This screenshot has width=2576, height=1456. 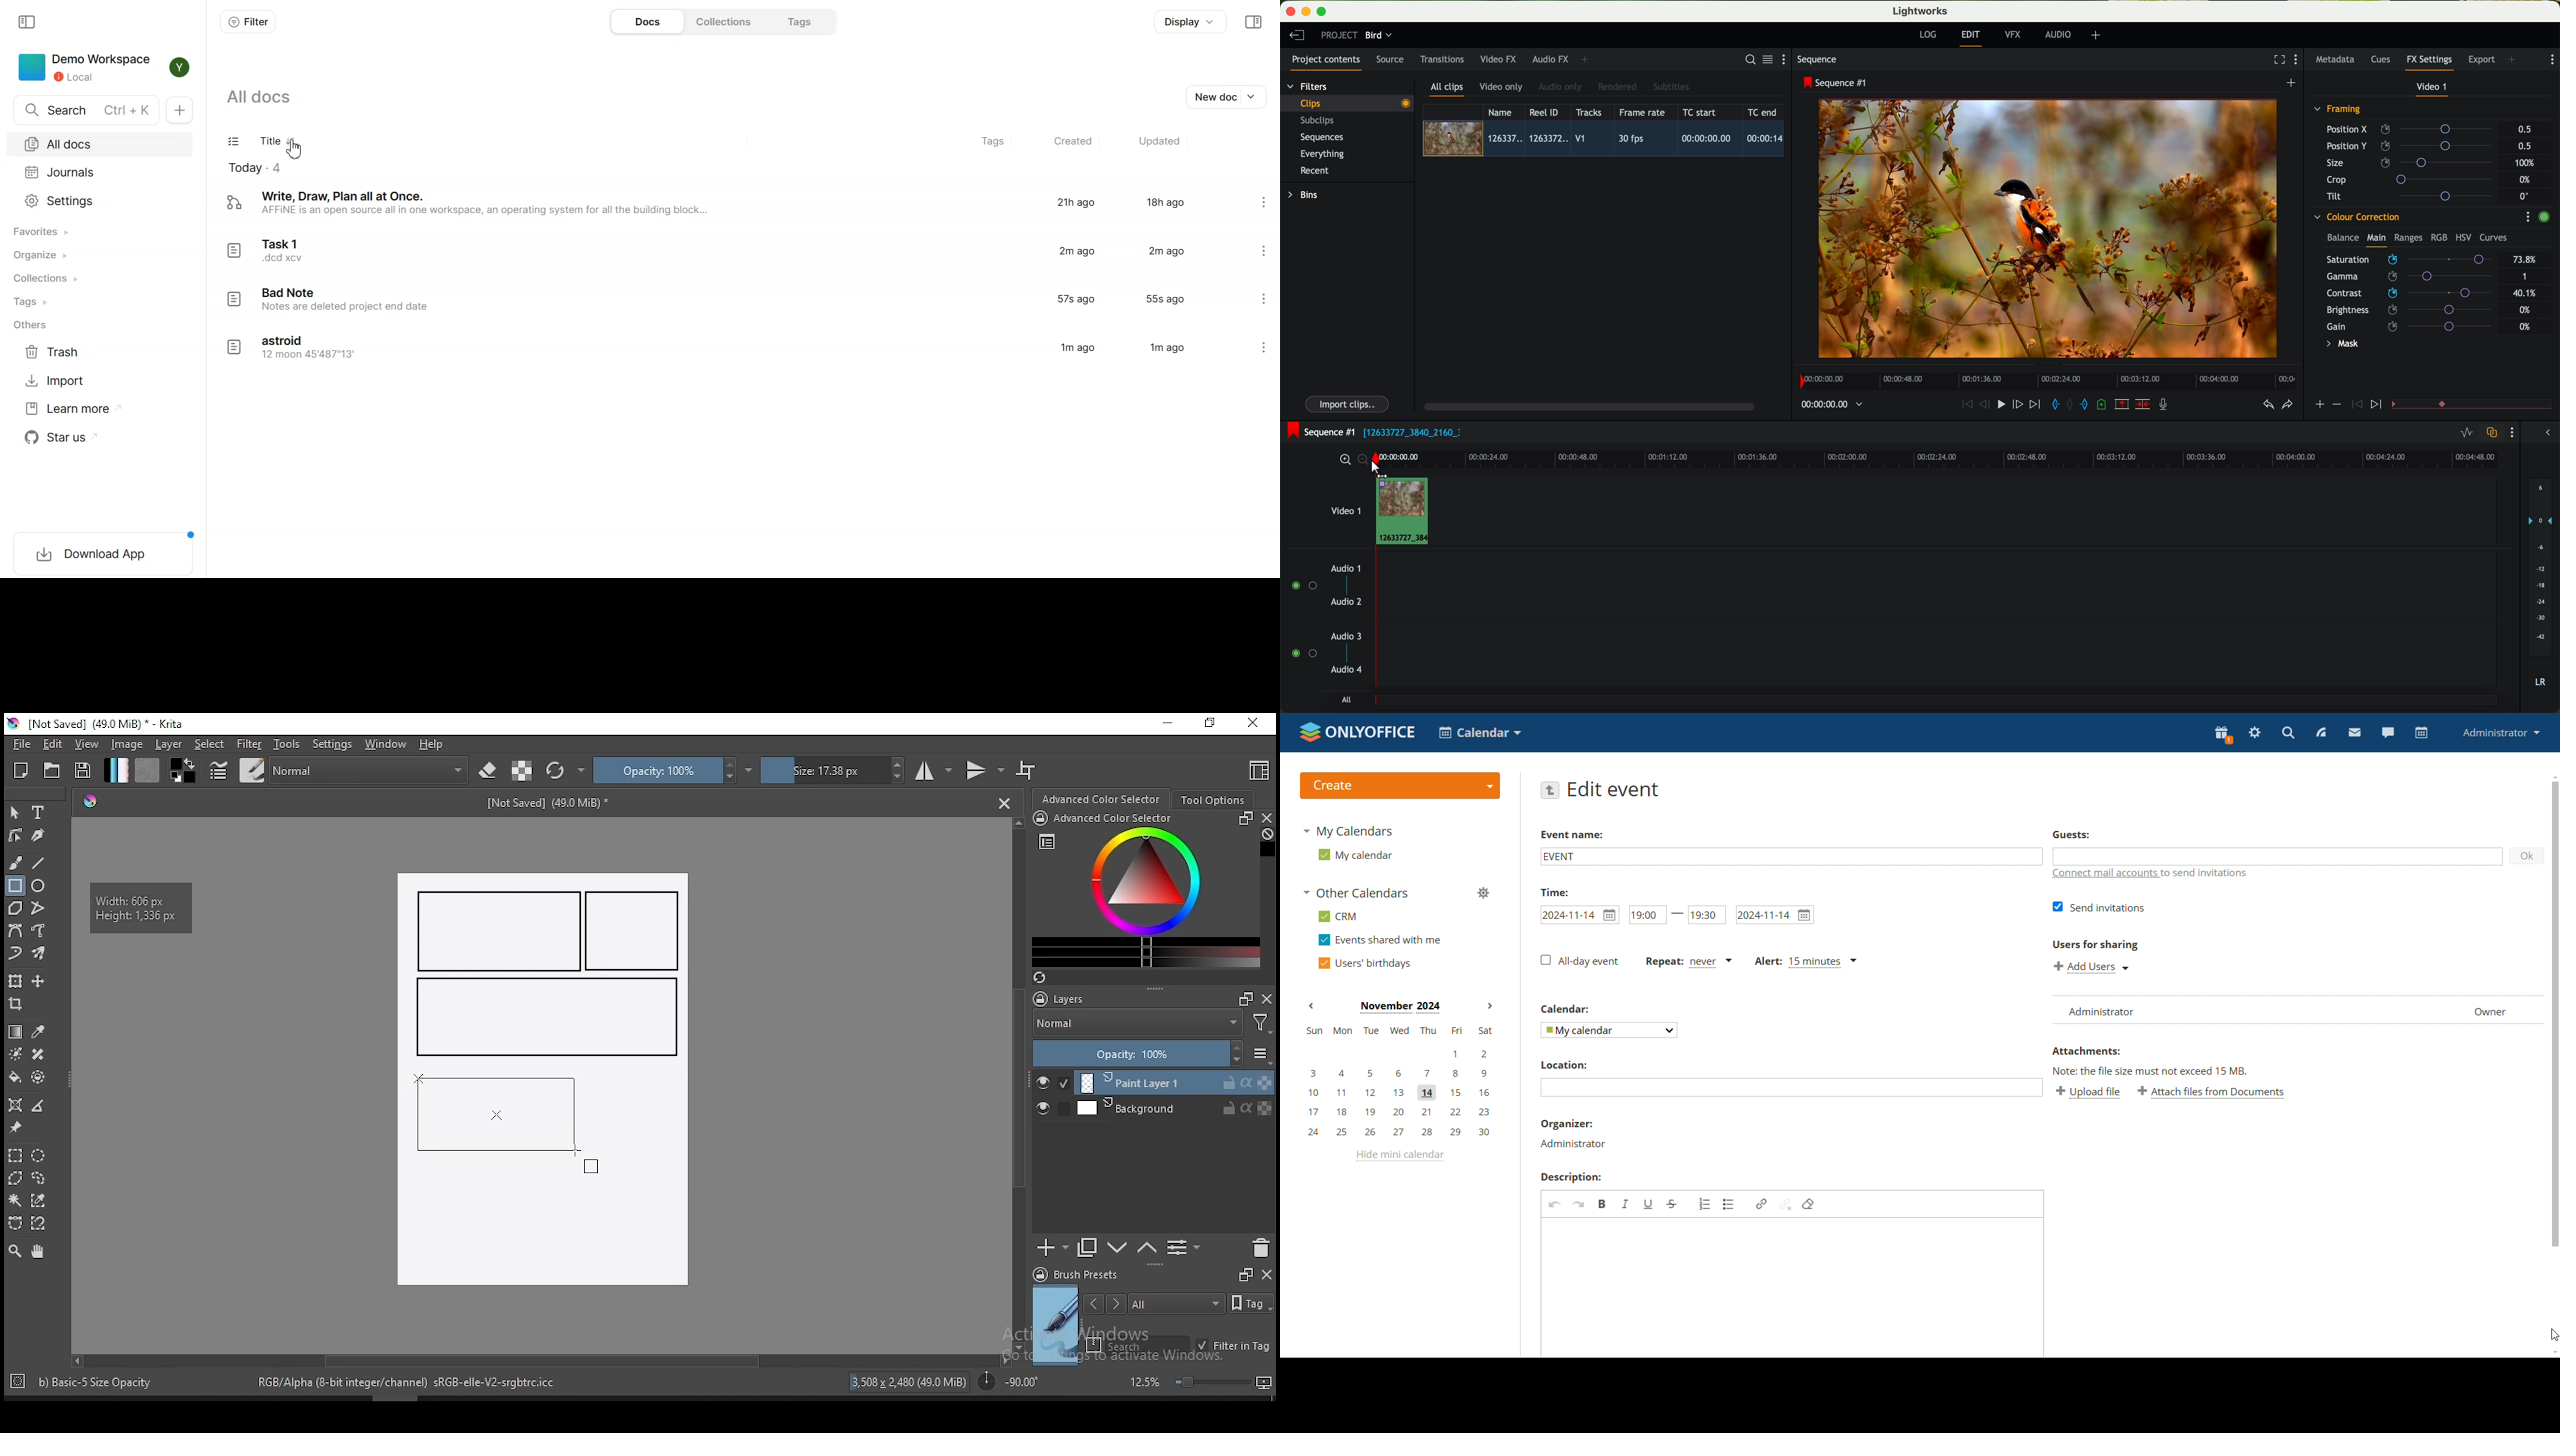 What do you see at coordinates (2525, 309) in the screenshot?
I see `0%` at bounding box center [2525, 309].